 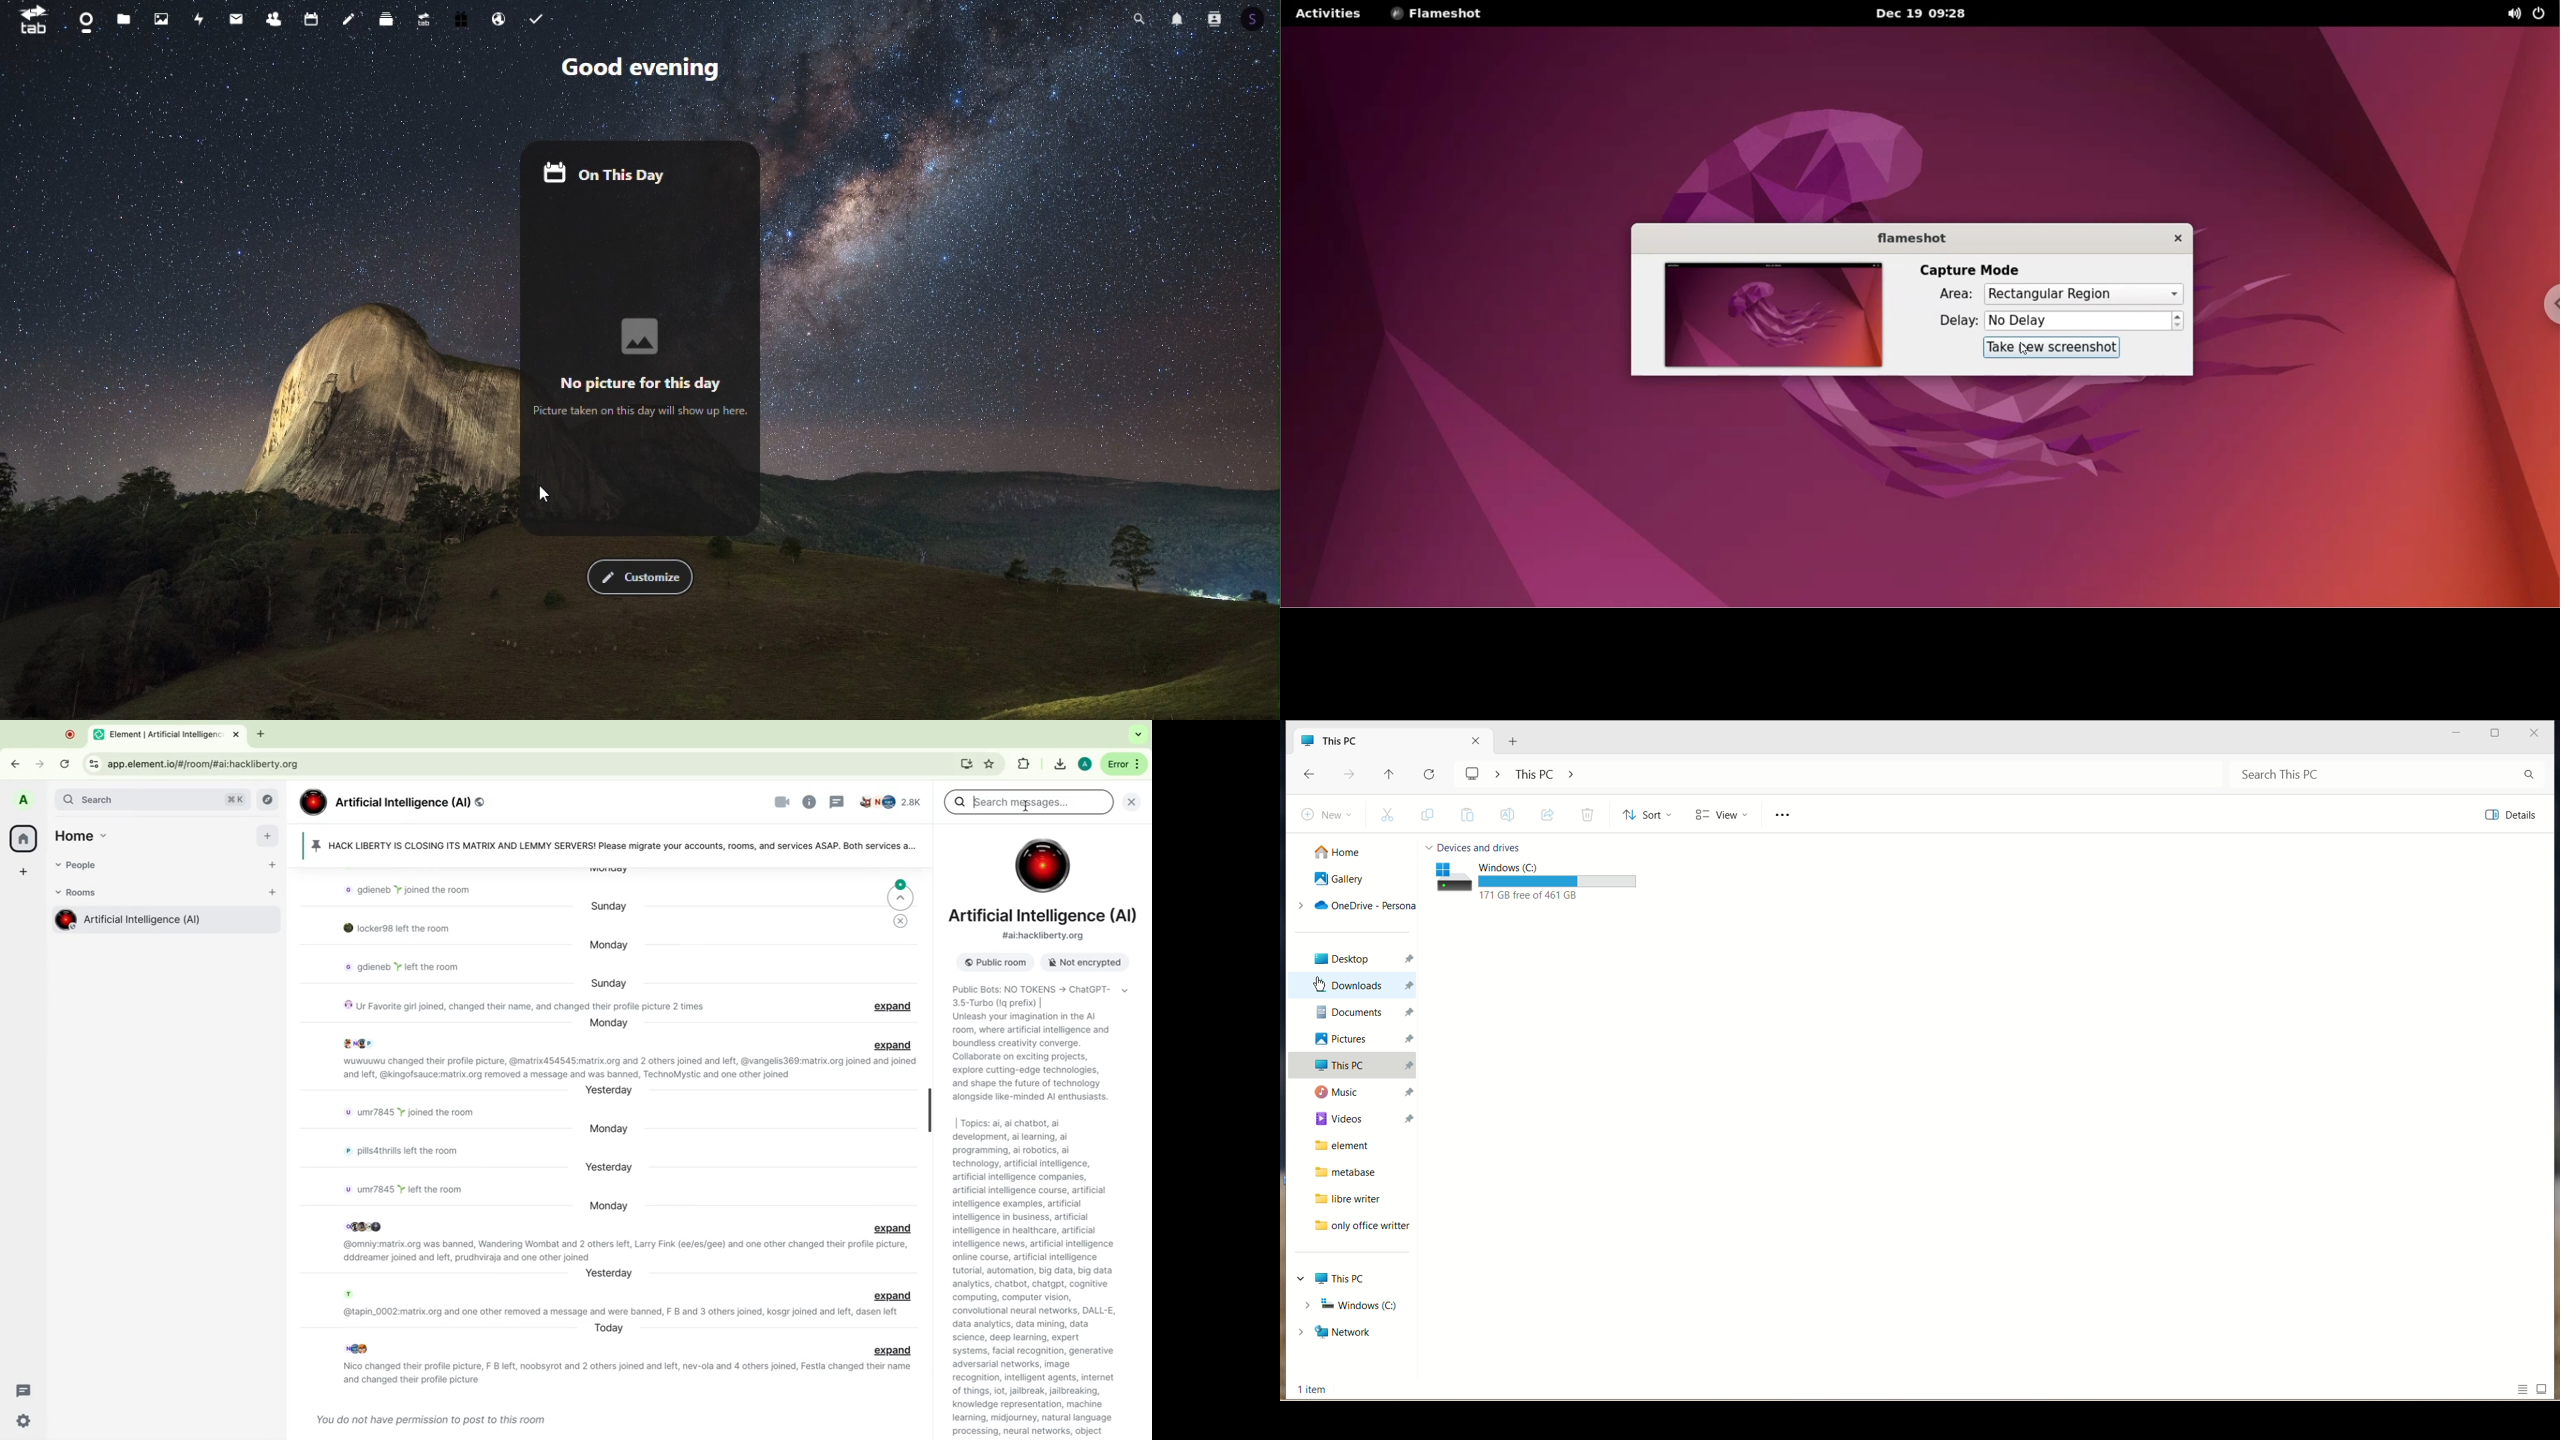 I want to click on more options, so click(x=1789, y=817).